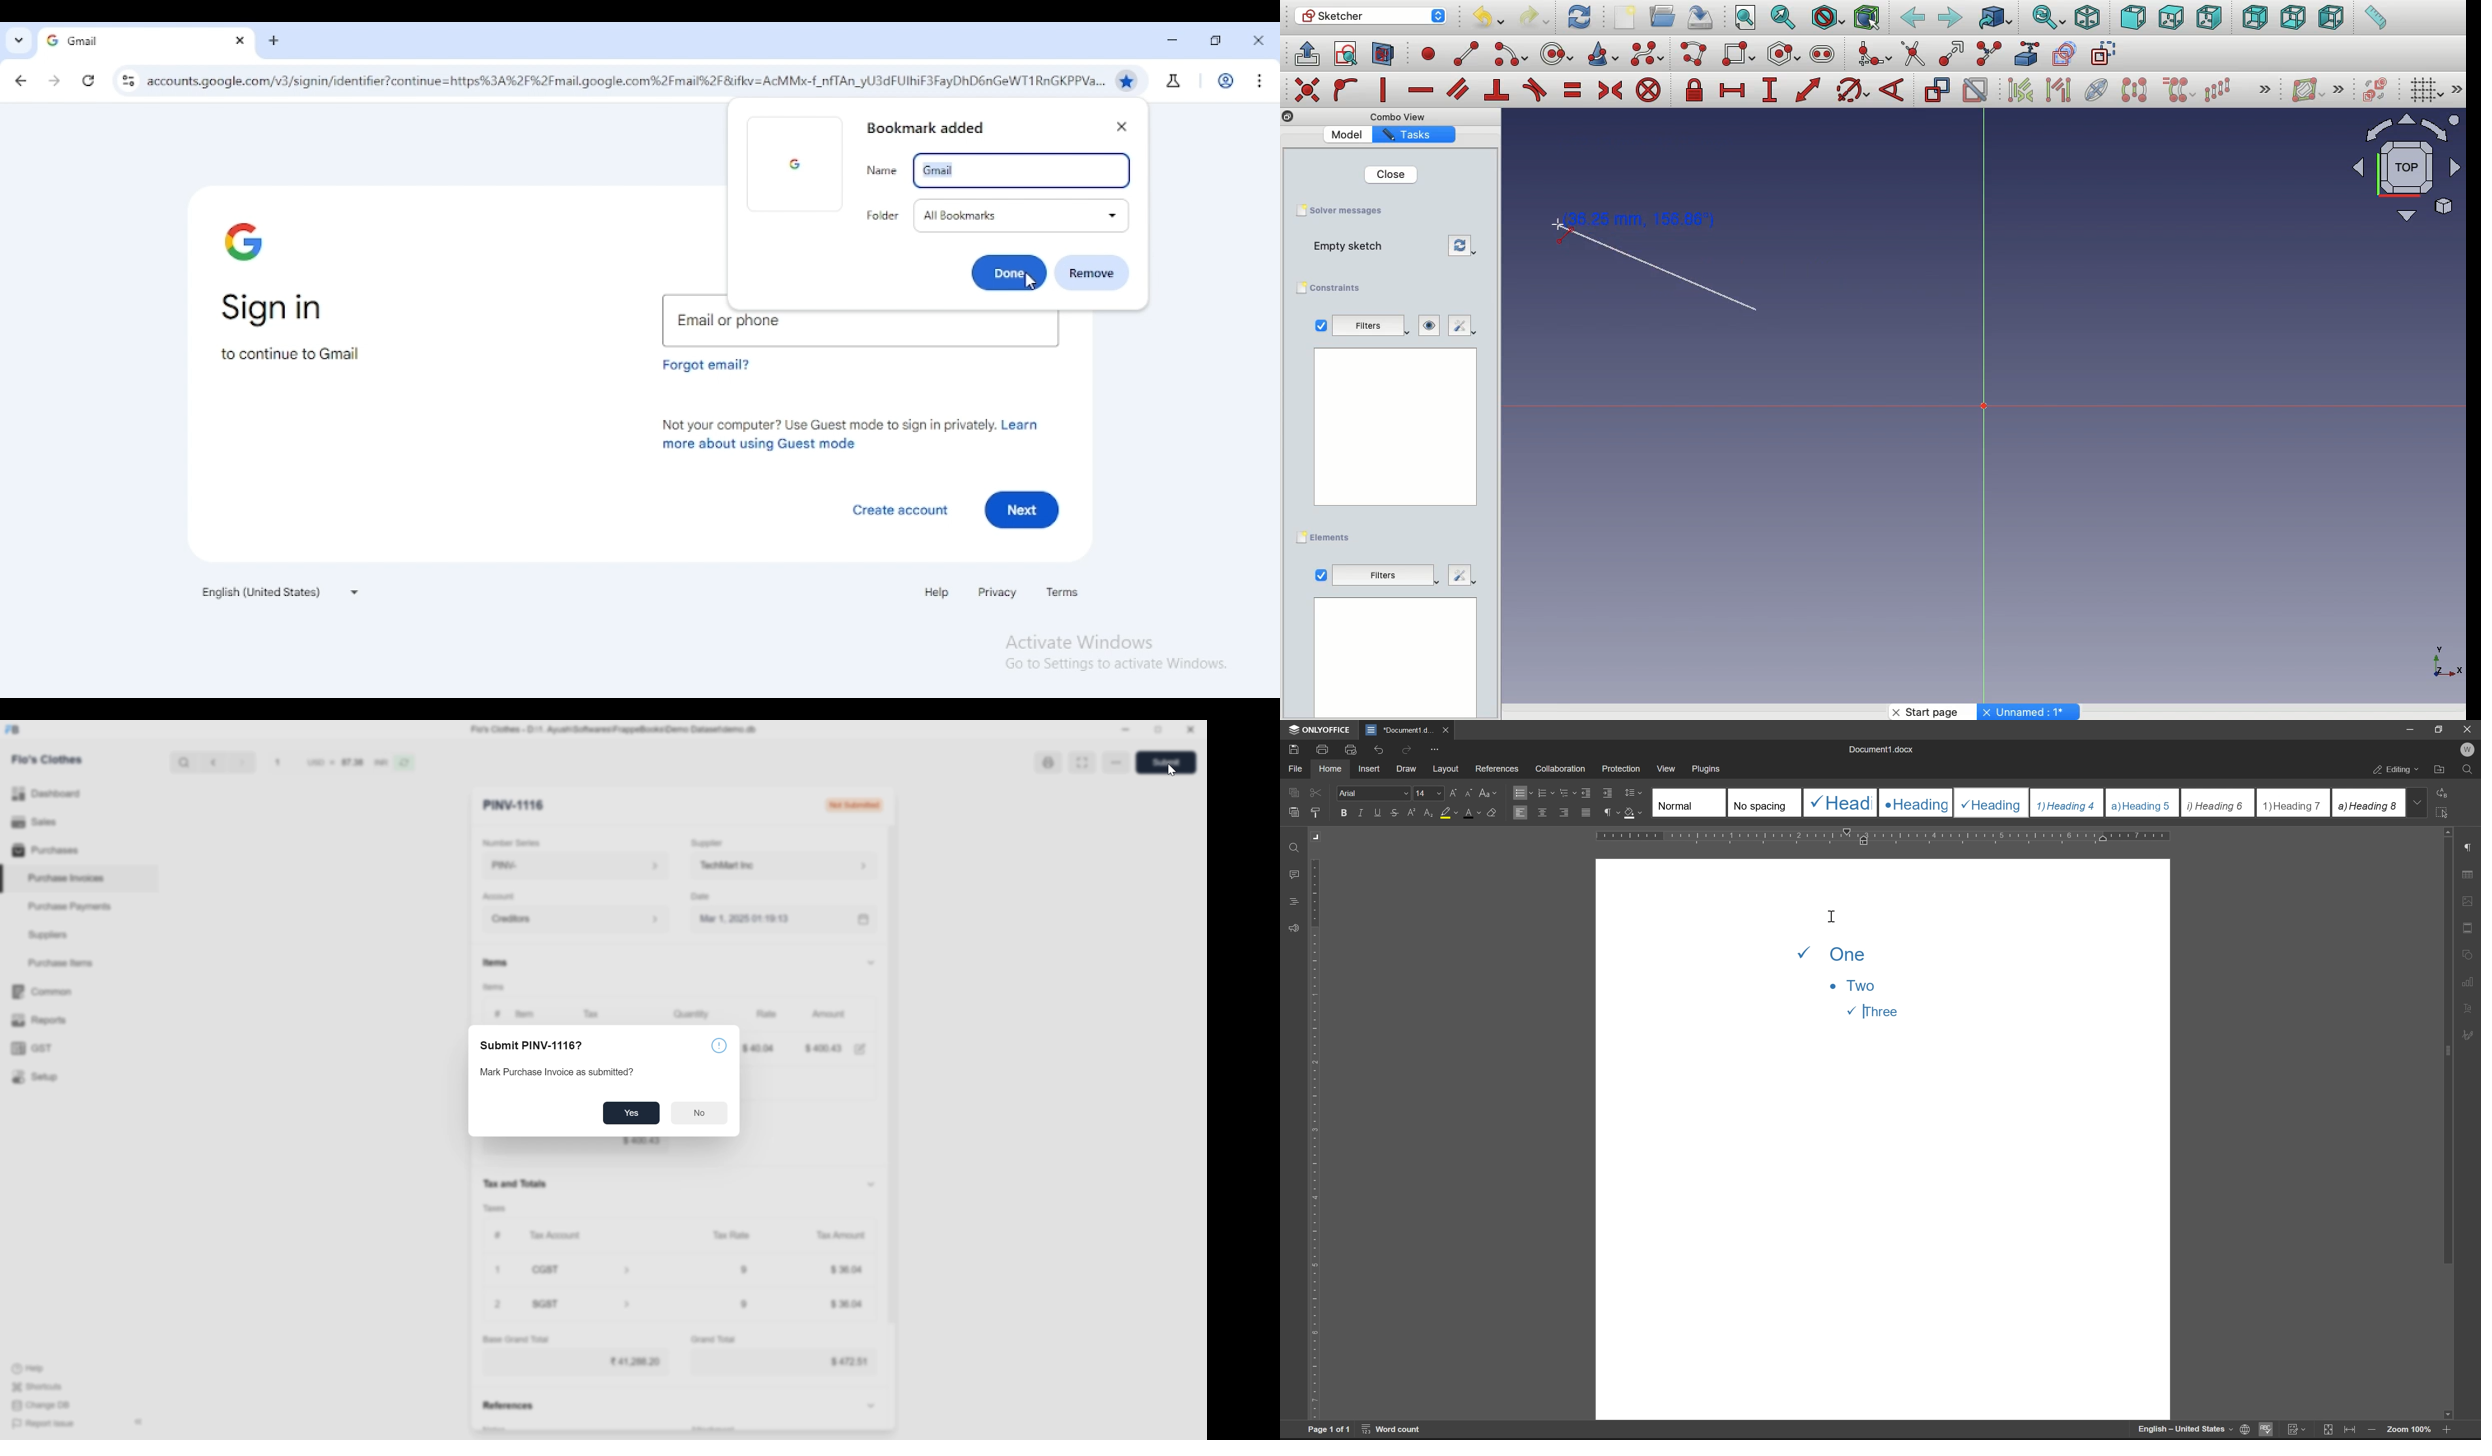 The width and height of the screenshot is (2492, 1456). What do you see at coordinates (1430, 324) in the screenshot?
I see `Visibility ` at bounding box center [1430, 324].